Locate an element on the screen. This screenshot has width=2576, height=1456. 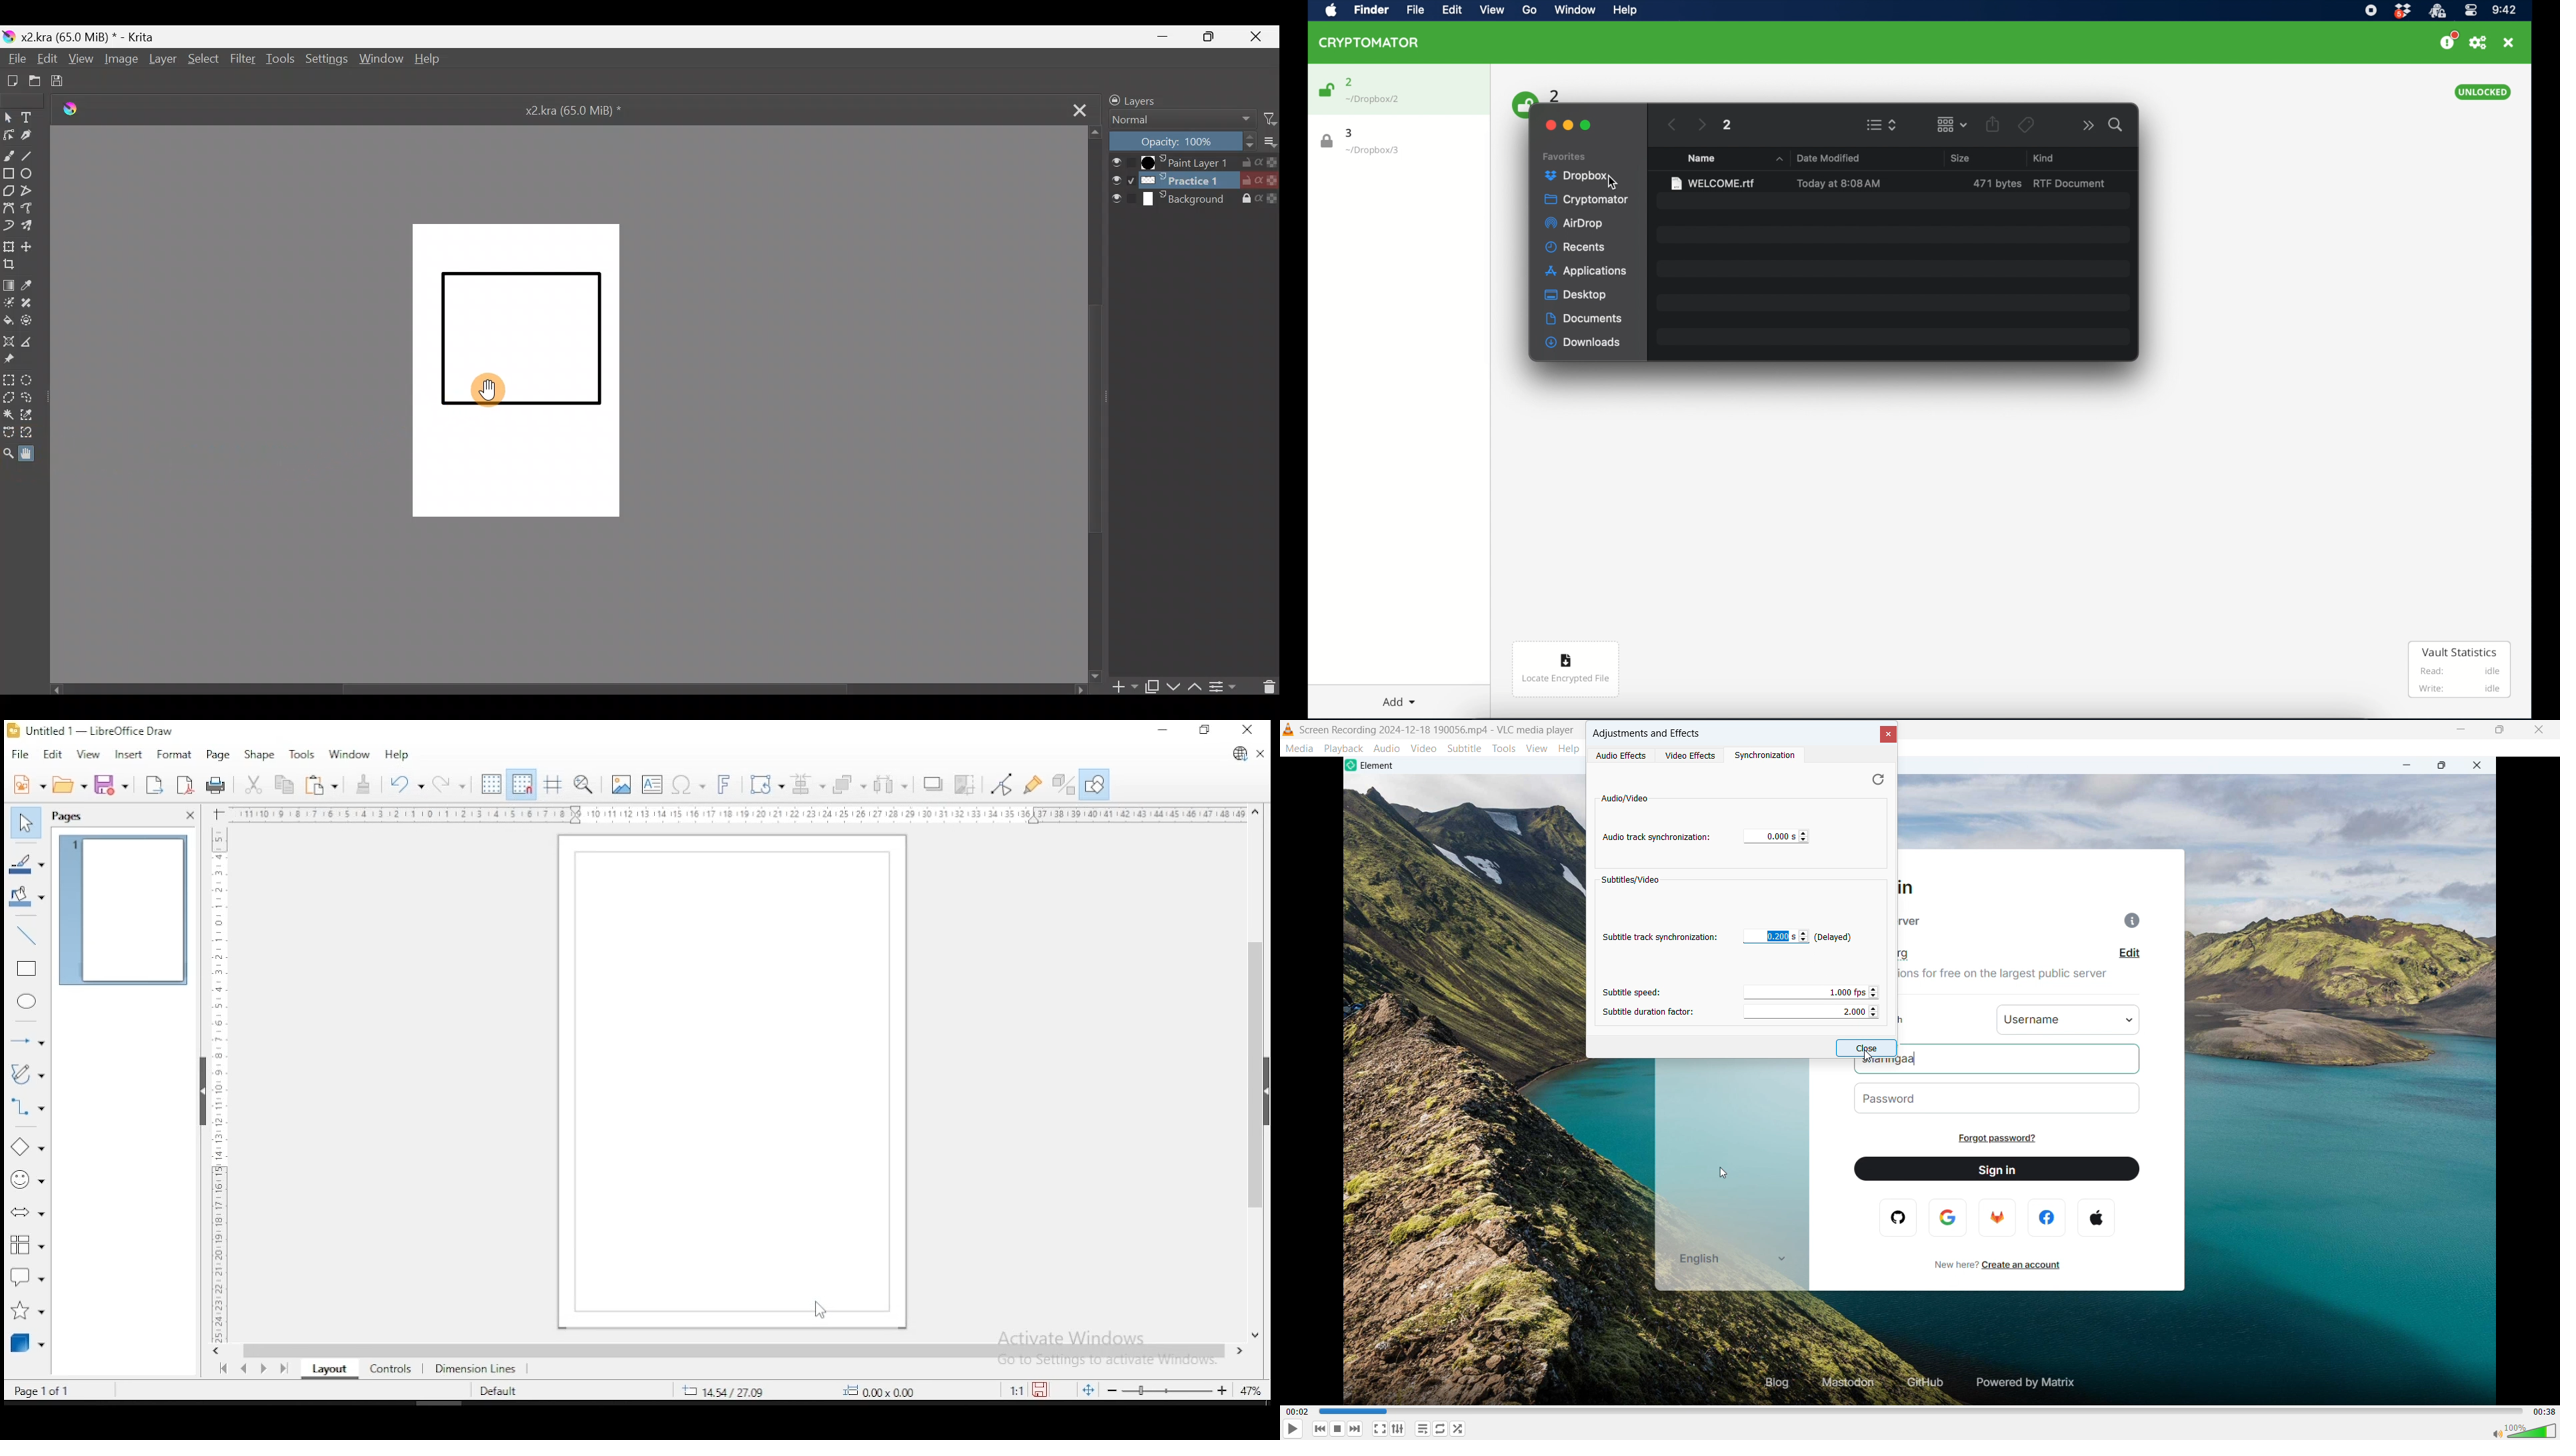
new is located at coordinates (25, 783).